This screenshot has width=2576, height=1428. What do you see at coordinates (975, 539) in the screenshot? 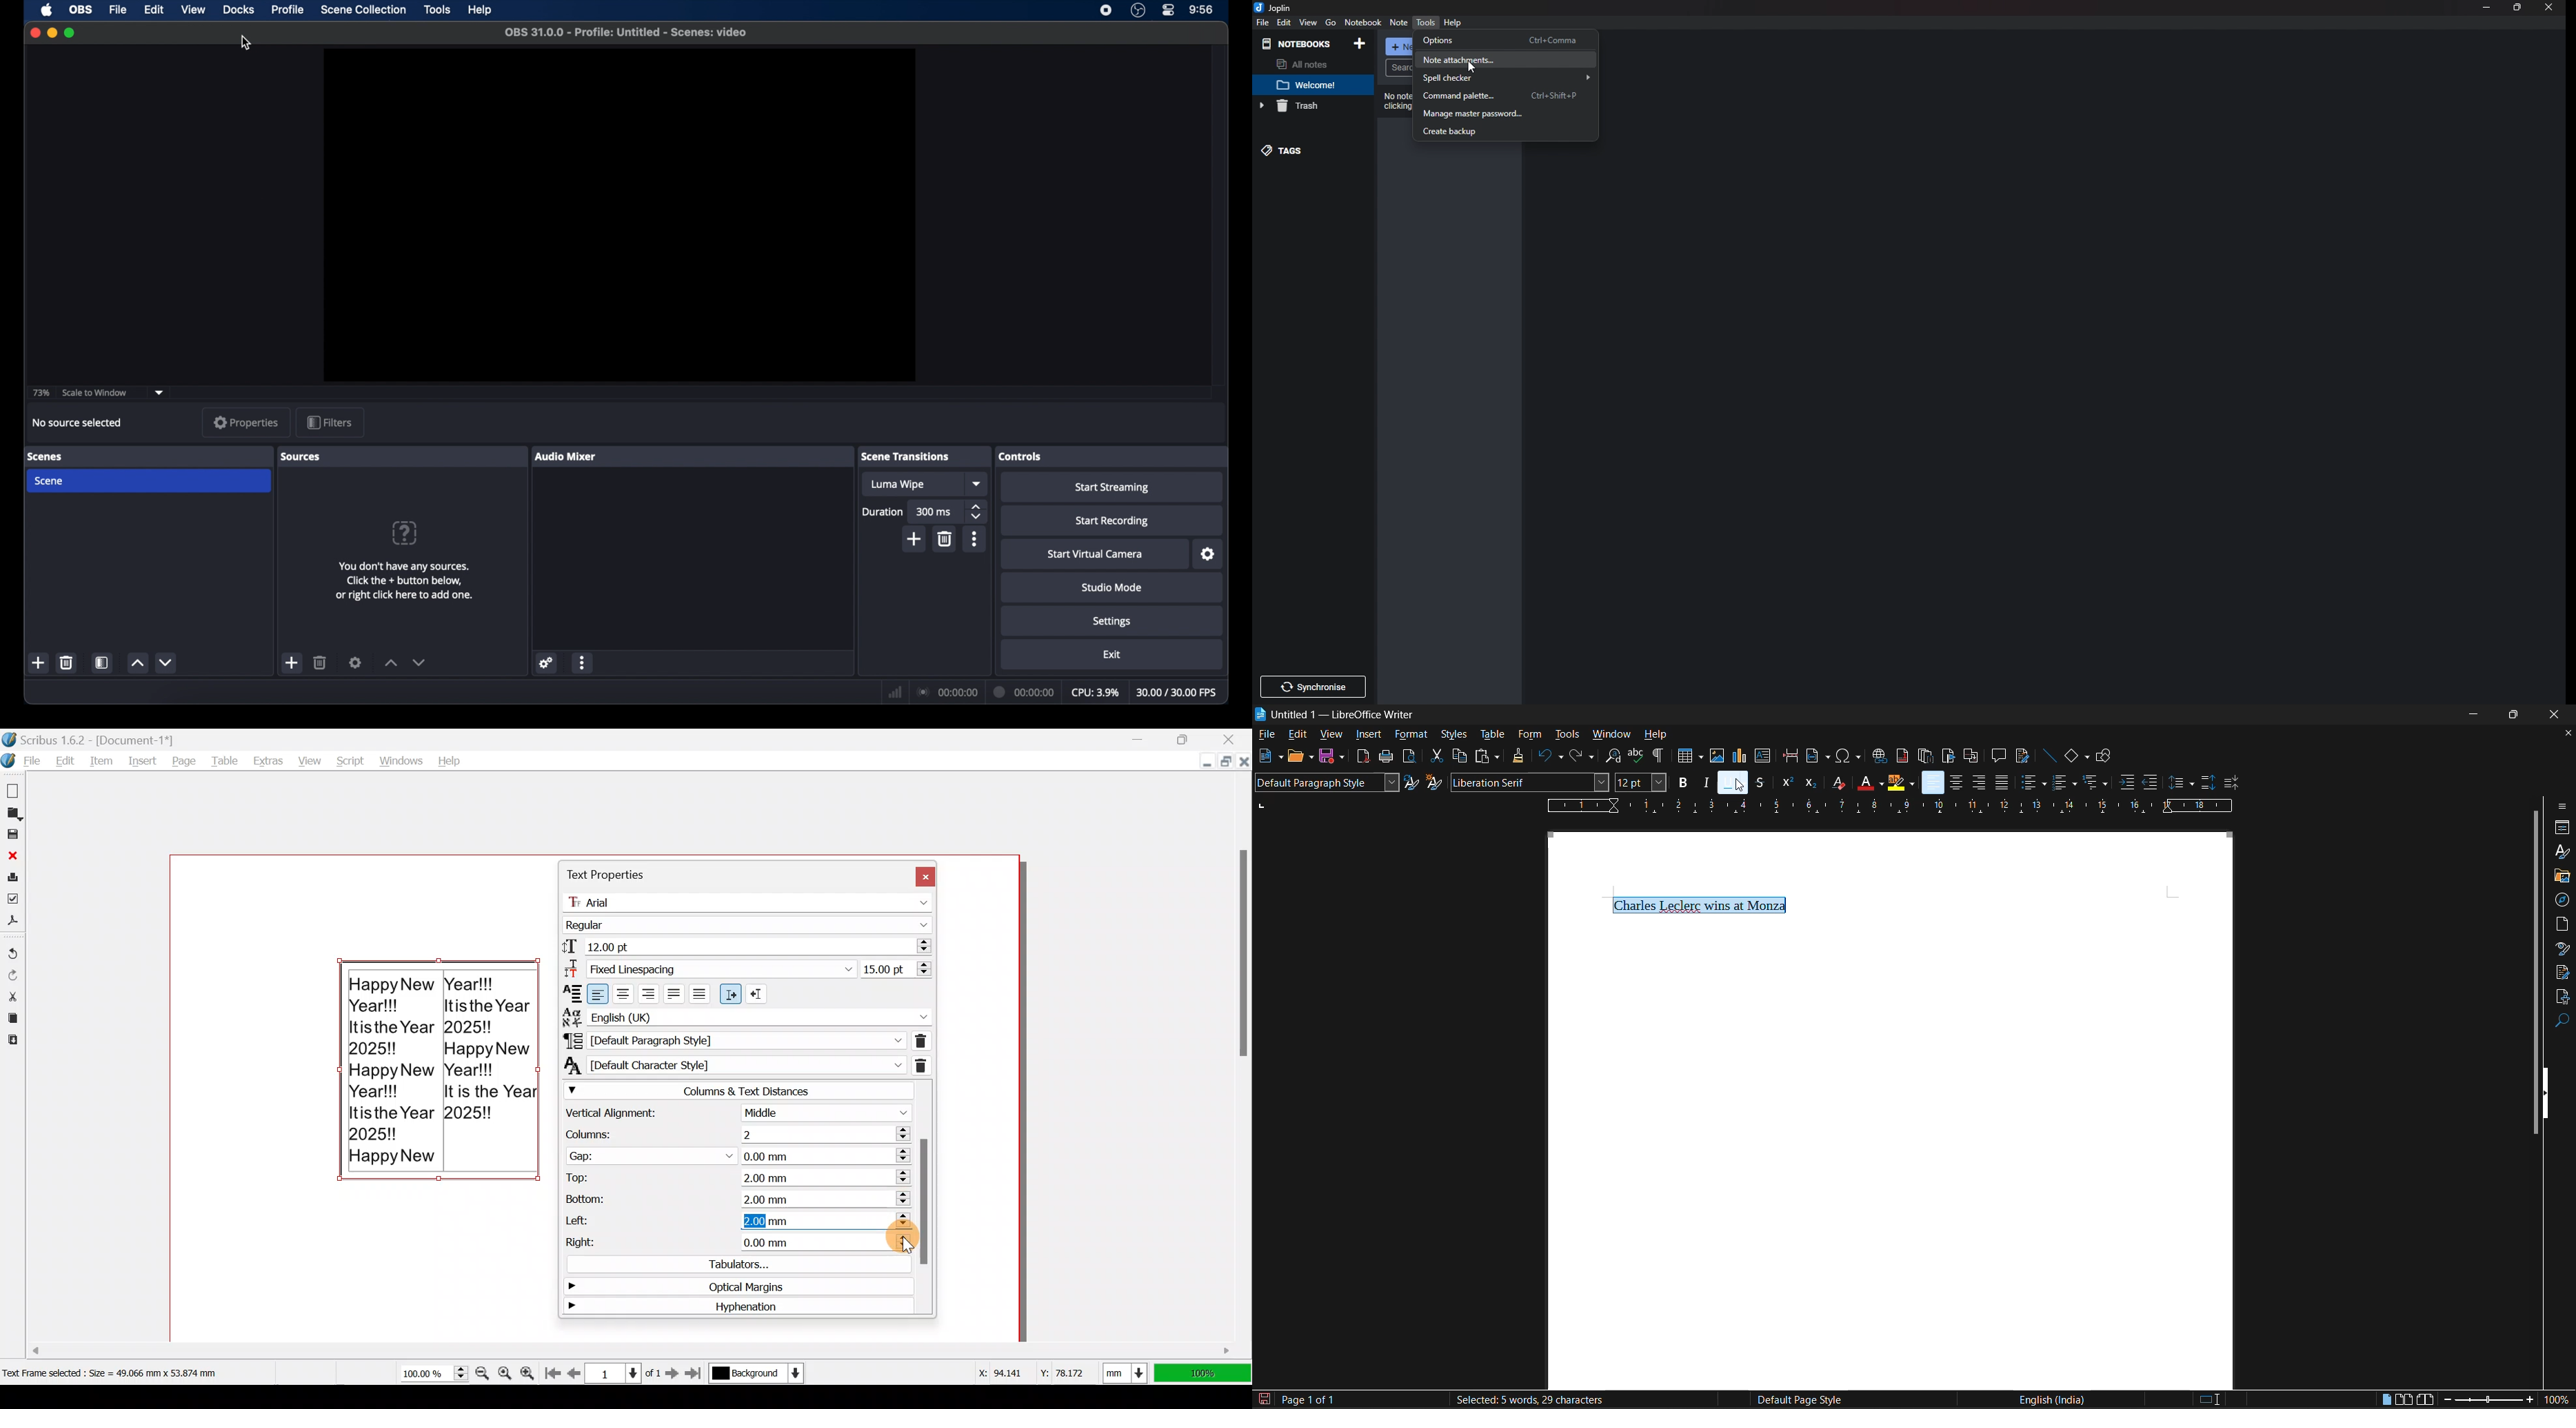
I see `more options` at bounding box center [975, 539].